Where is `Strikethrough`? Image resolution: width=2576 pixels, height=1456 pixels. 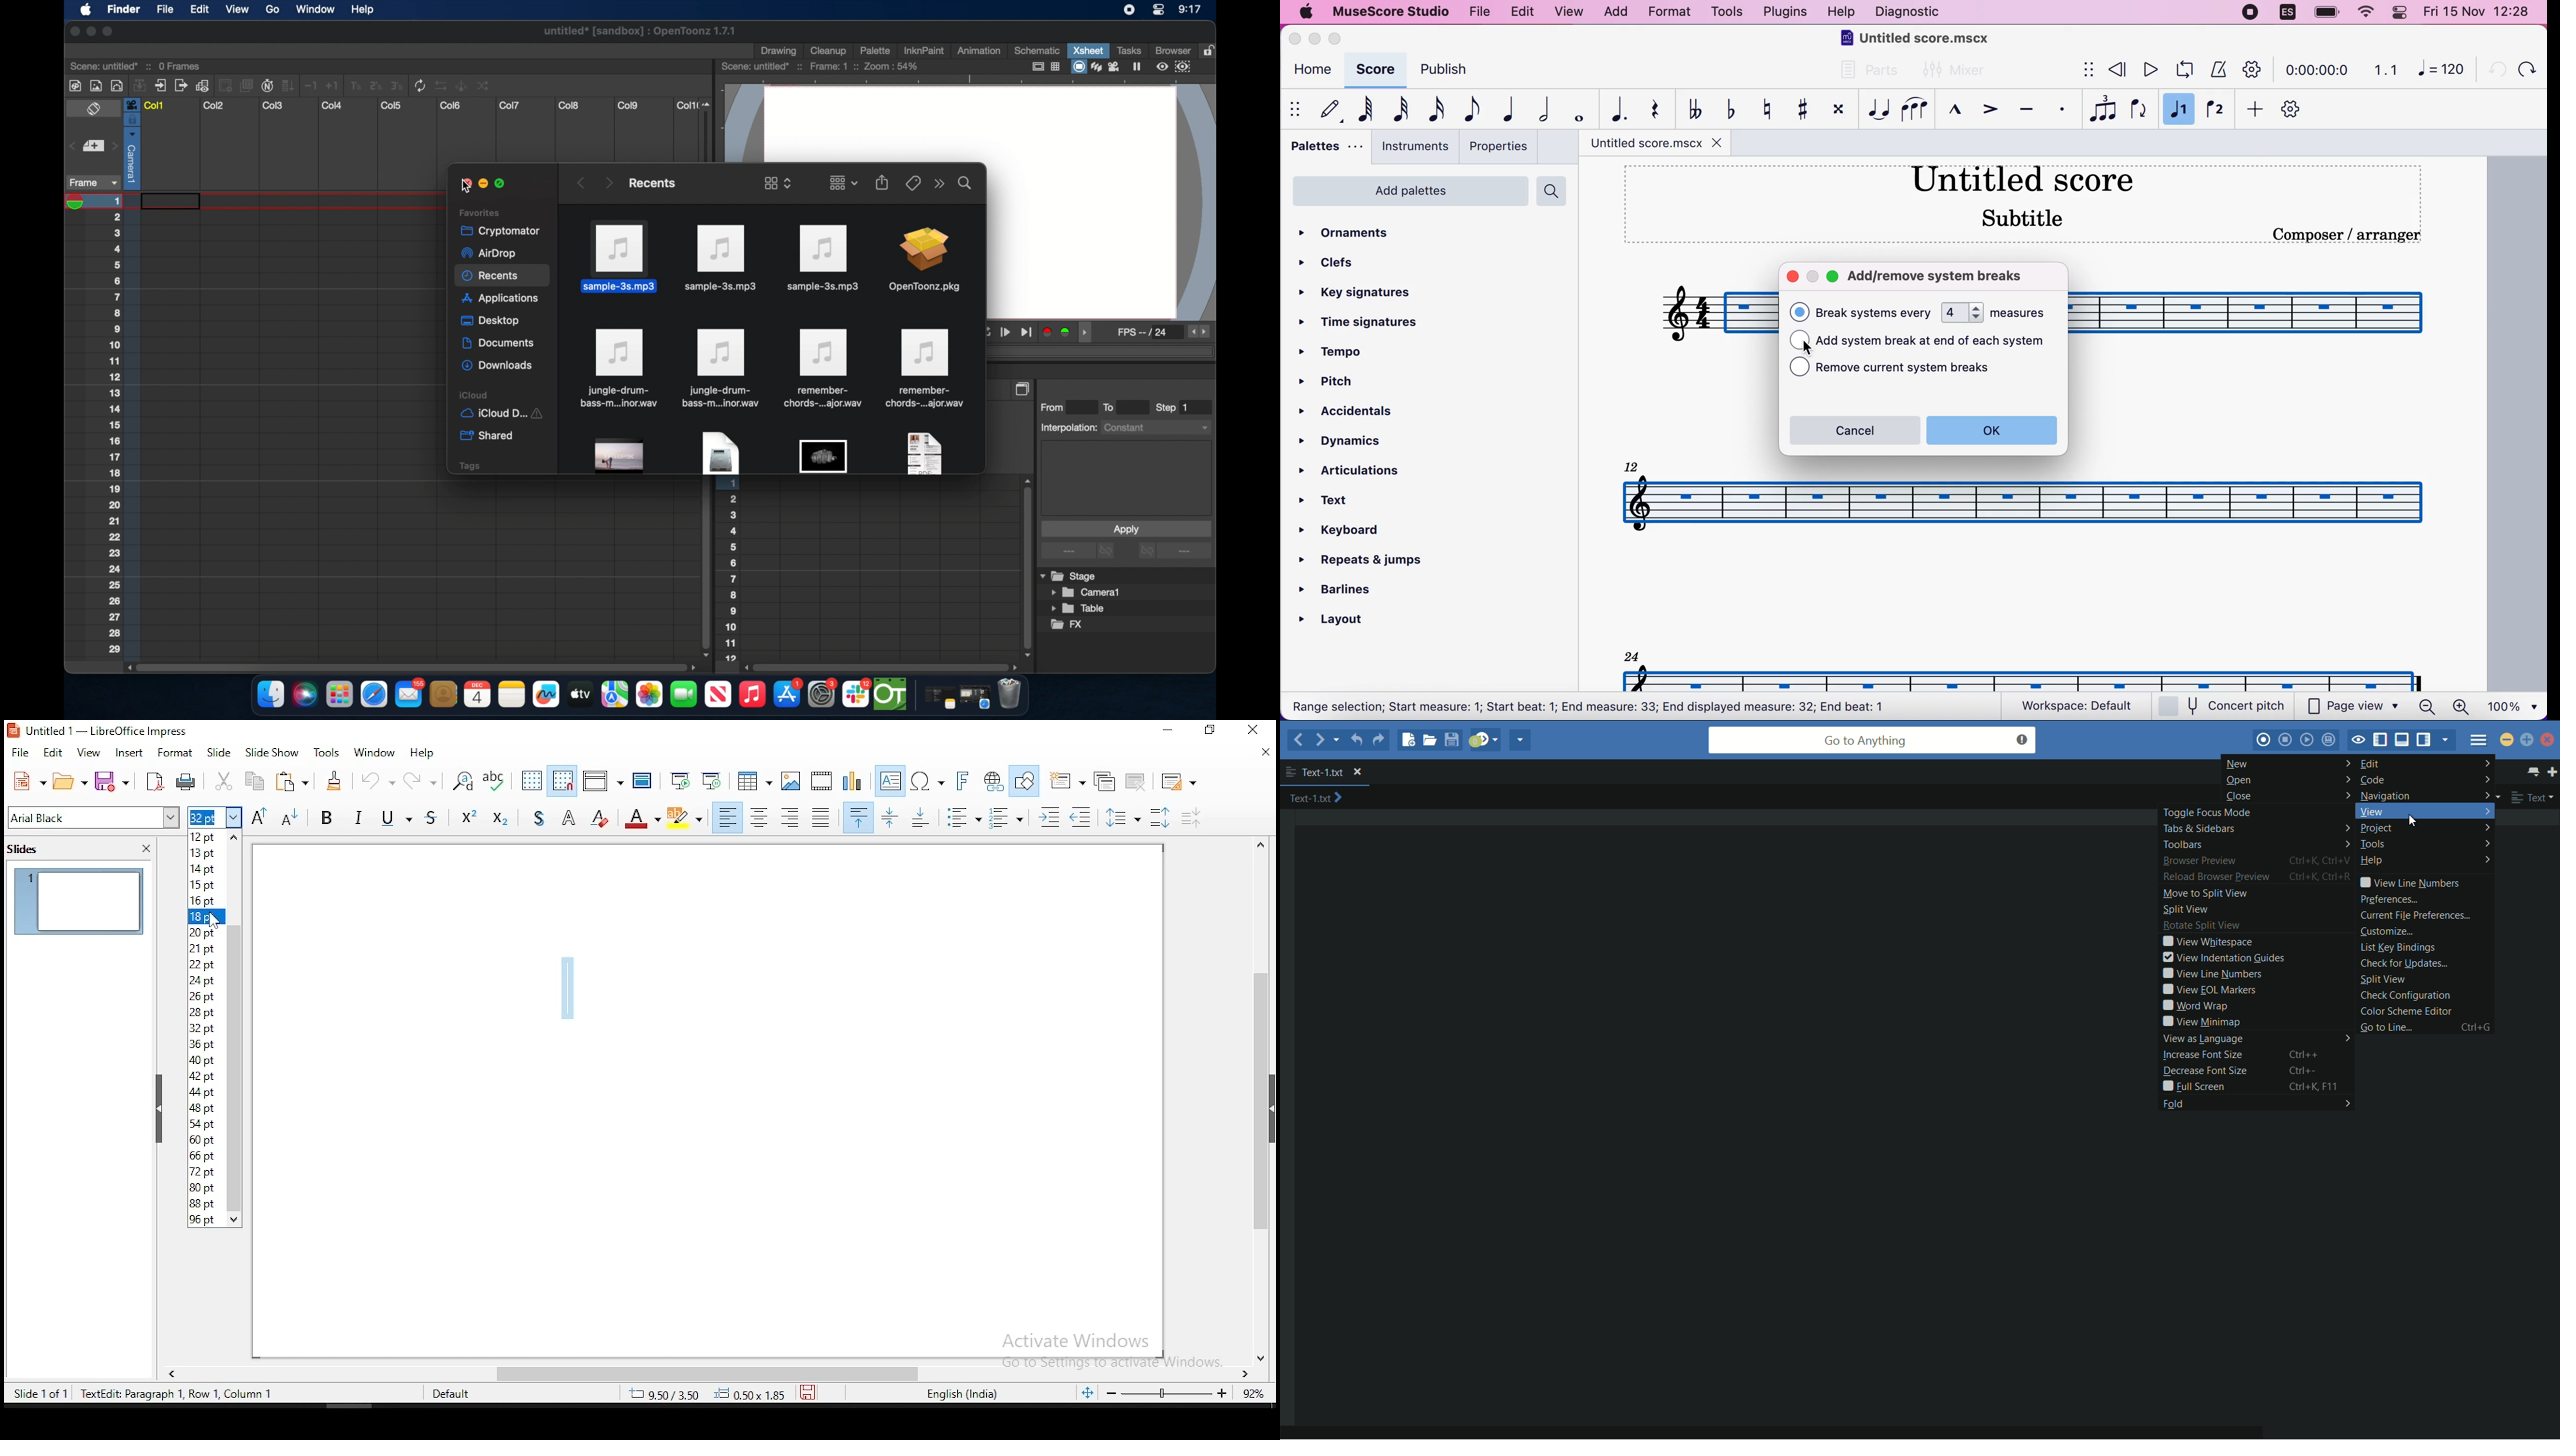
Strikethrough is located at coordinates (433, 815).